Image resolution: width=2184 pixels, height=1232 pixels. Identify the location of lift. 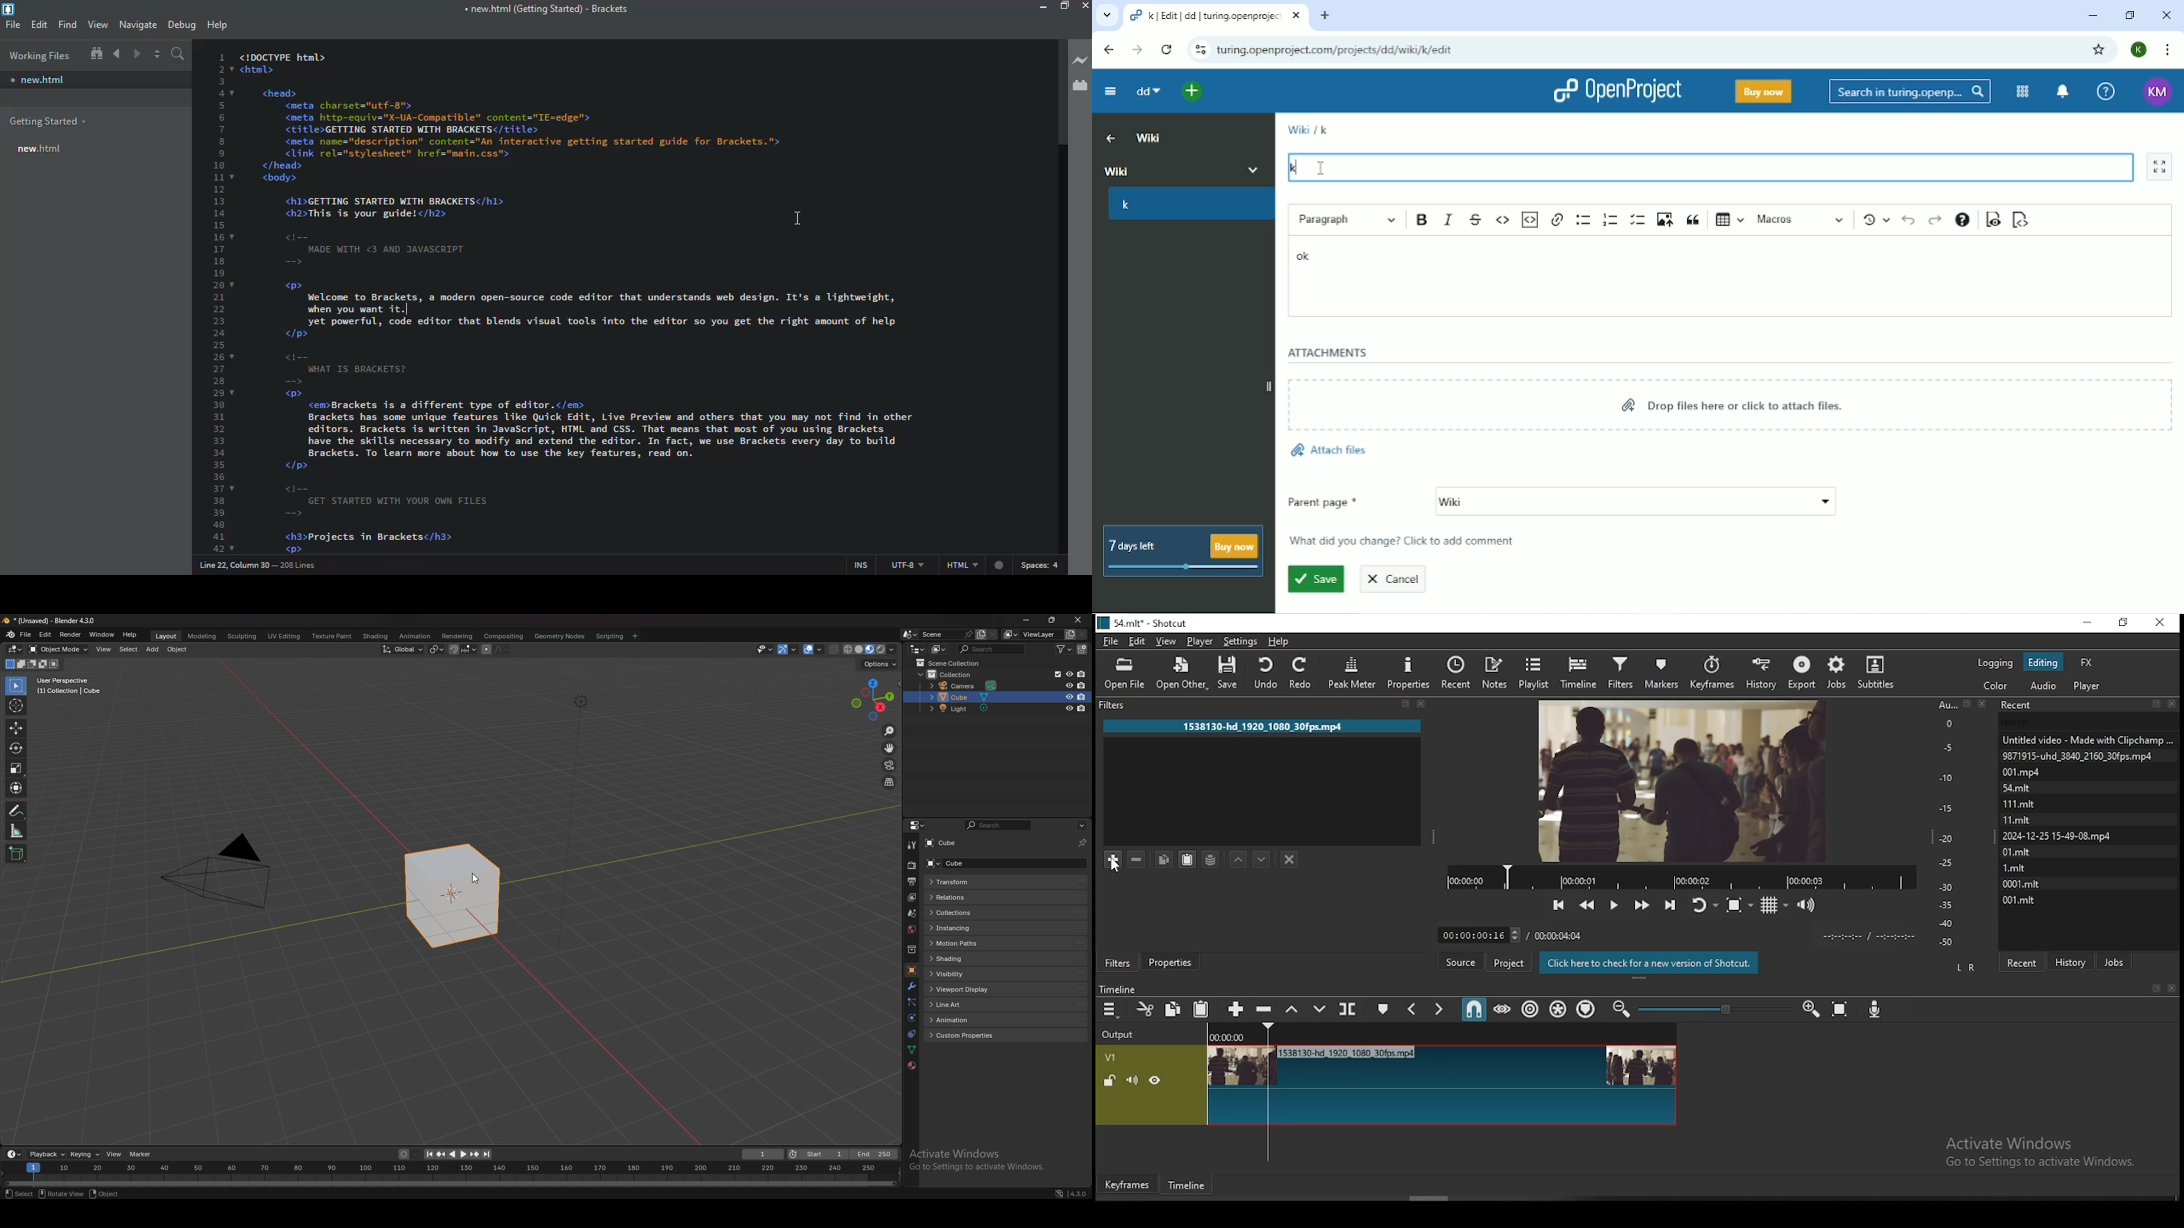
(1294, 1010).